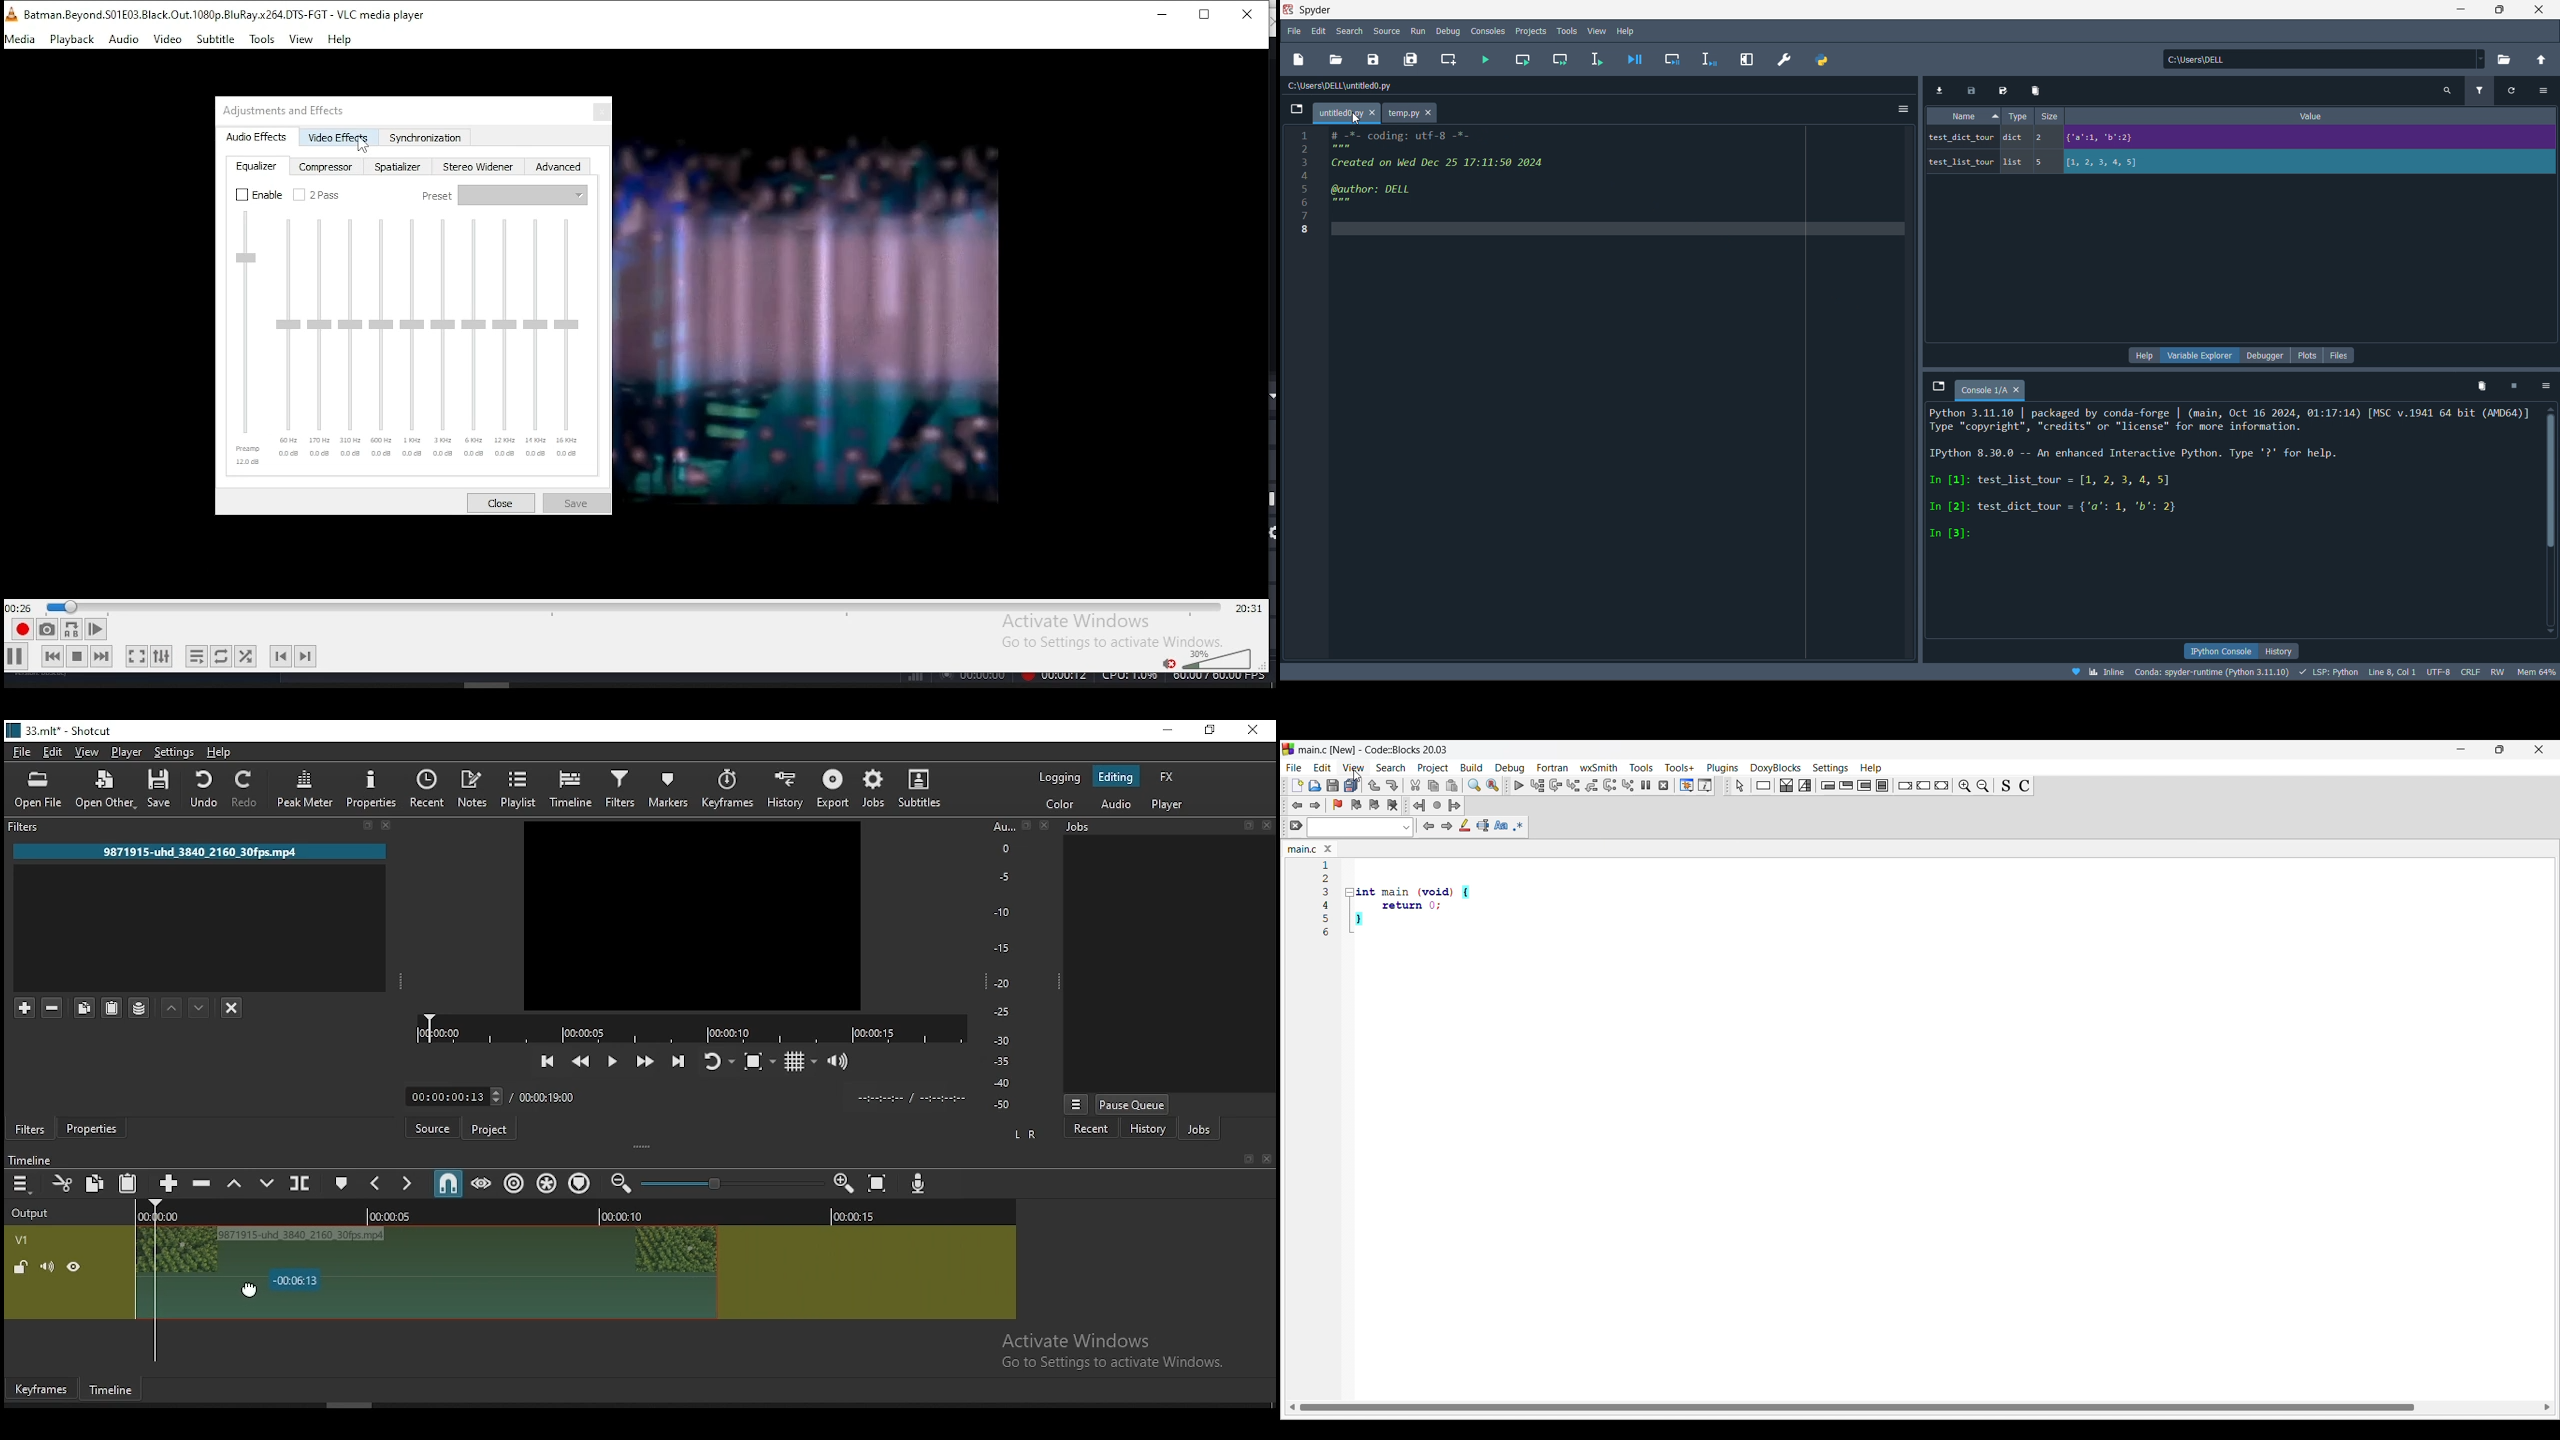 This screenshot has width=2576, height=1456. Describe the element at coordinates (22, 753) in the screenshot. I see `file` at that location.